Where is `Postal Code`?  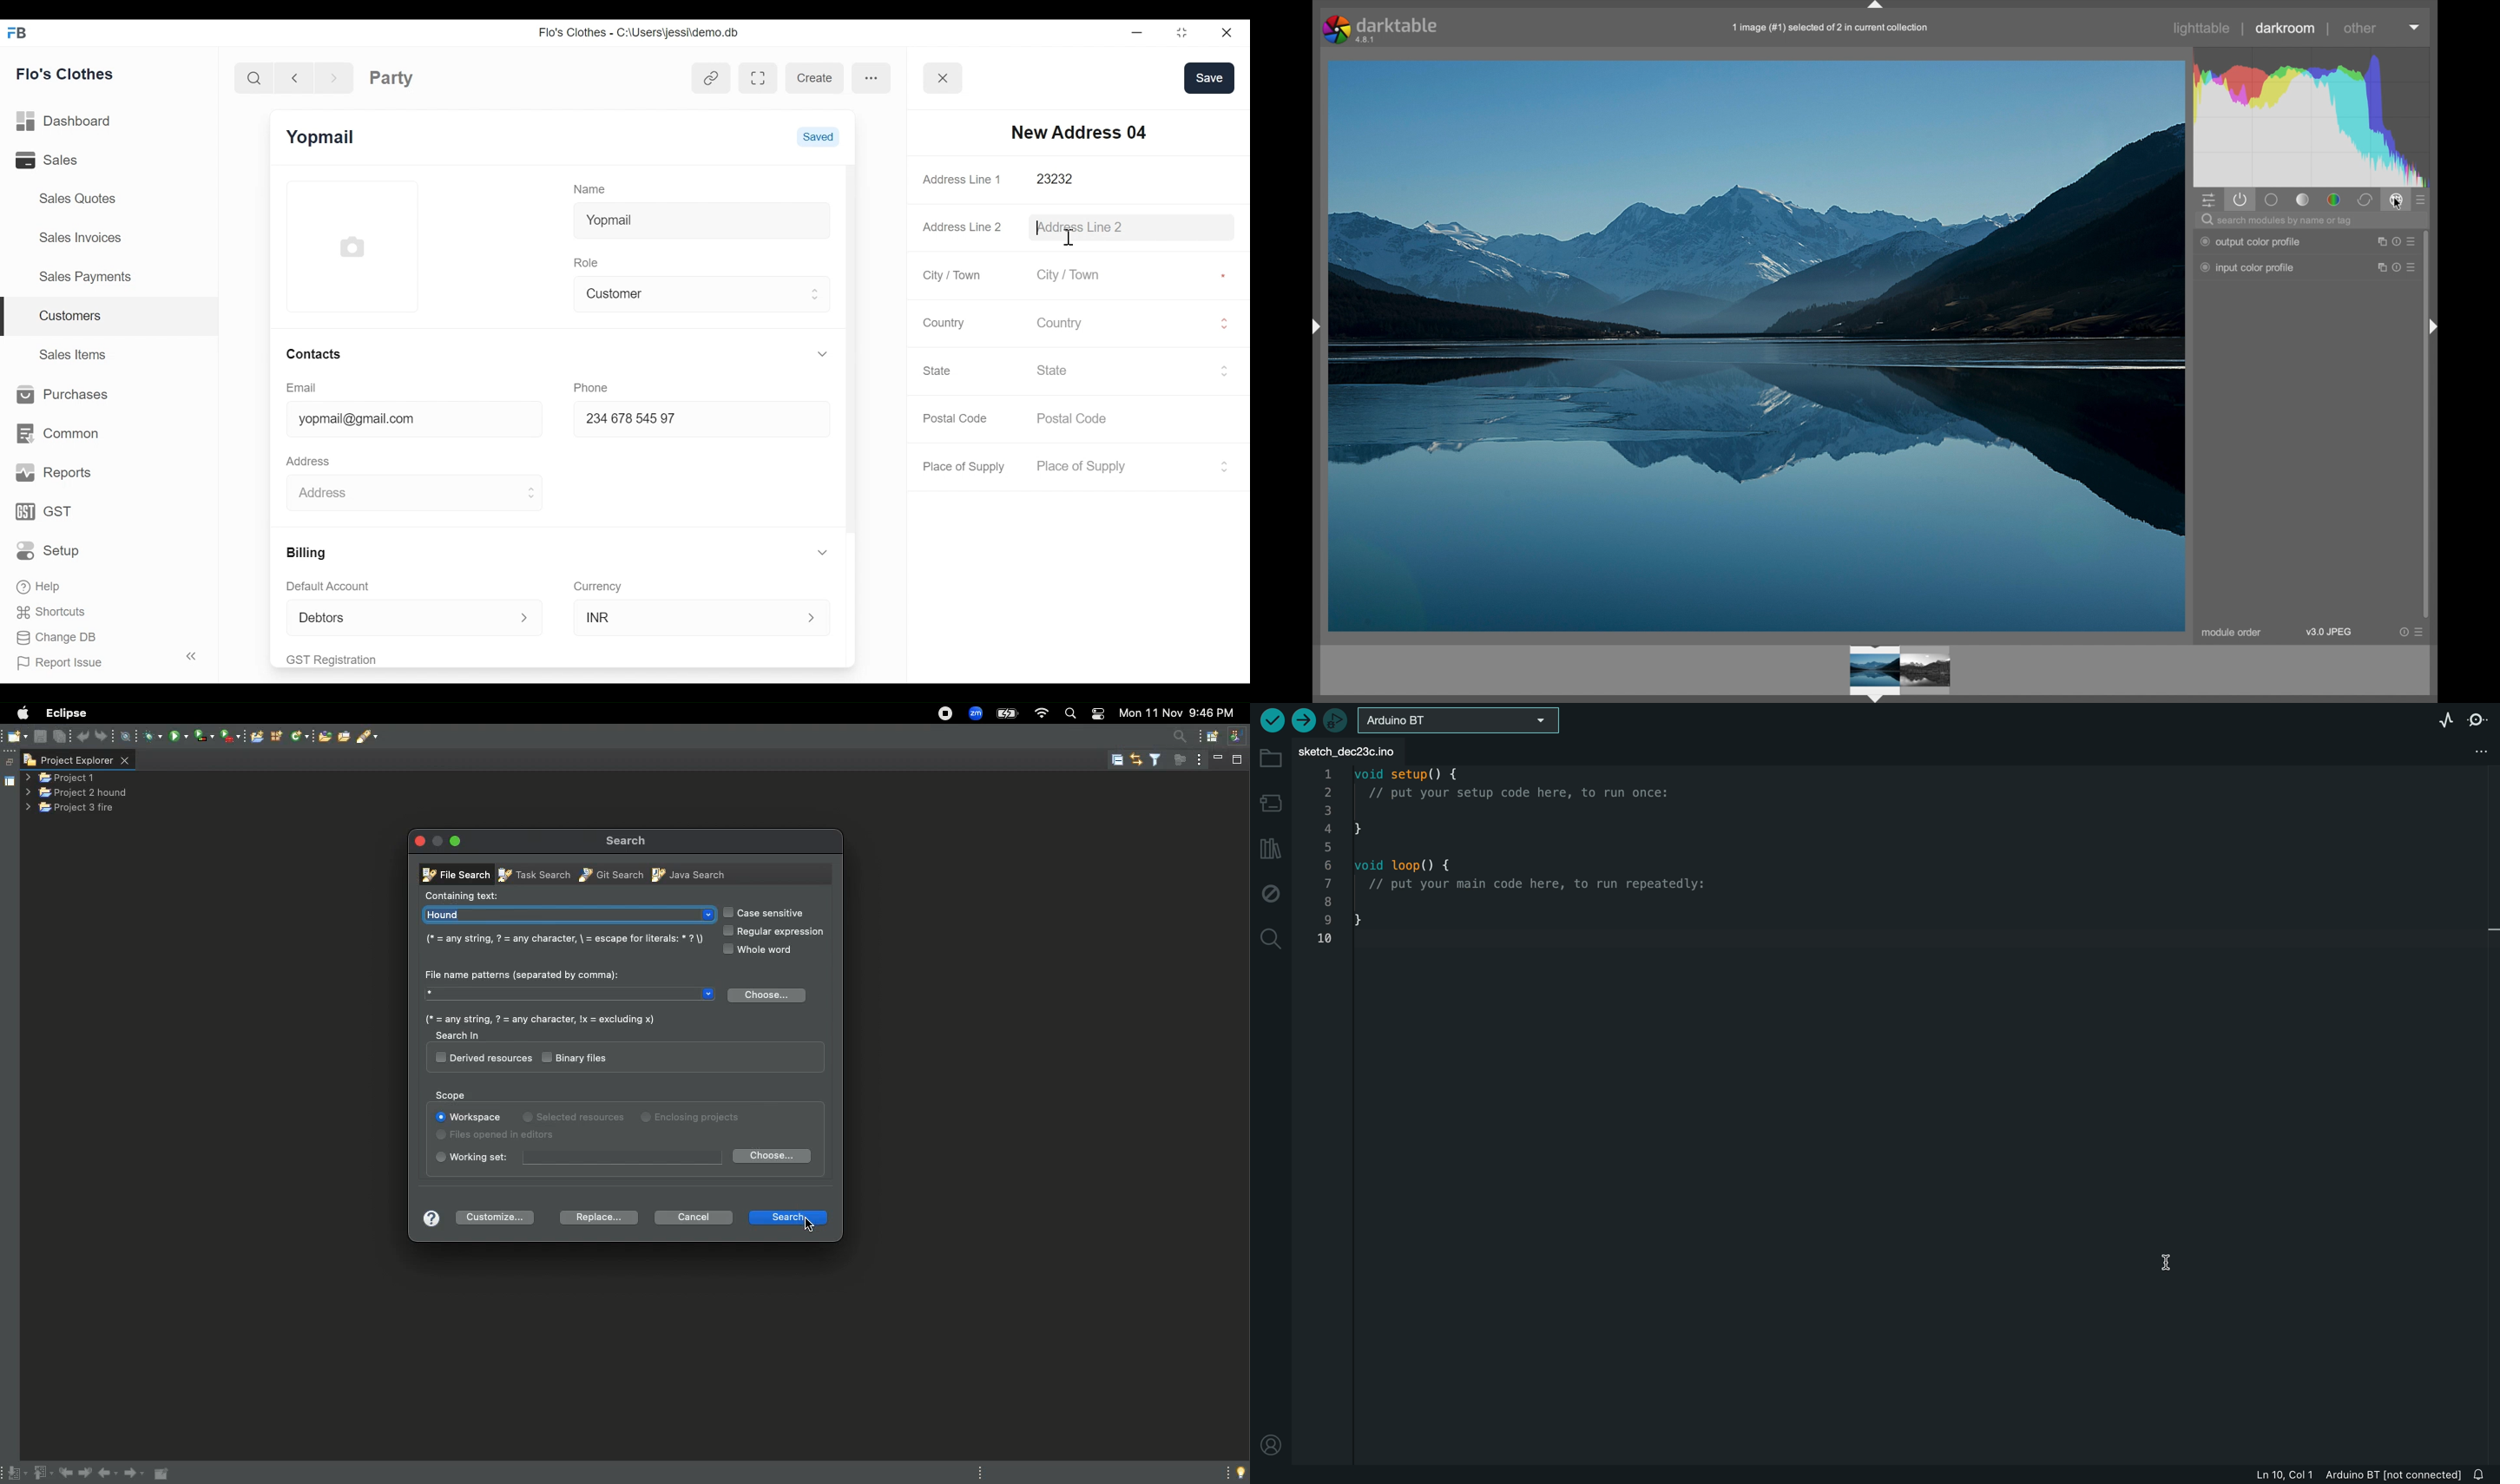
Postal Code is located at coordinates (1080, 419).